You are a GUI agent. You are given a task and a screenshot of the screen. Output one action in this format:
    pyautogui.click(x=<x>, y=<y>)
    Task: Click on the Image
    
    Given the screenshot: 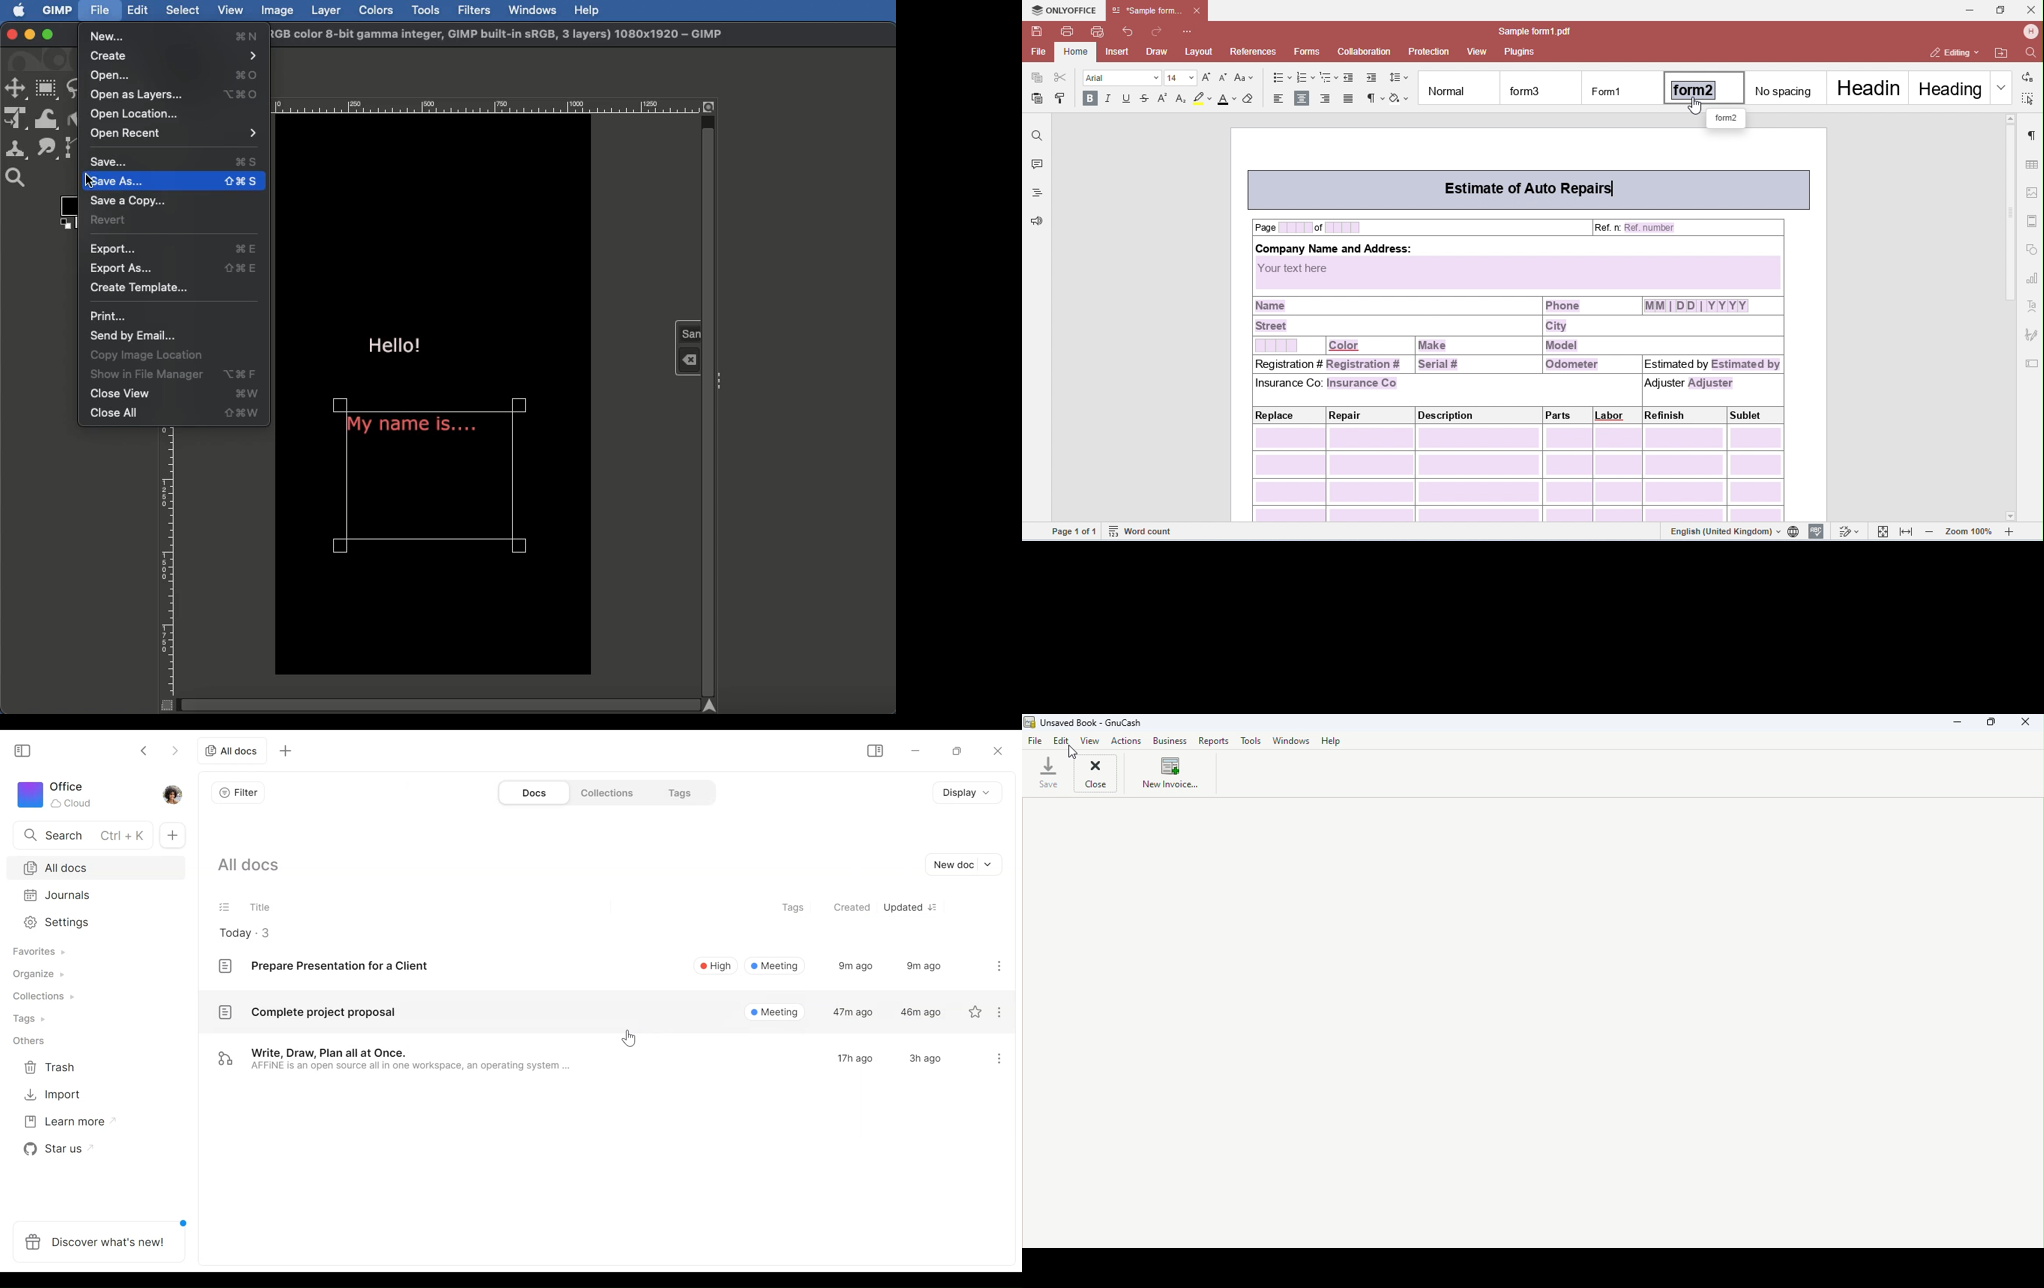 What is the action you would take?
    pyautogui.click(x=278, y=11)
    